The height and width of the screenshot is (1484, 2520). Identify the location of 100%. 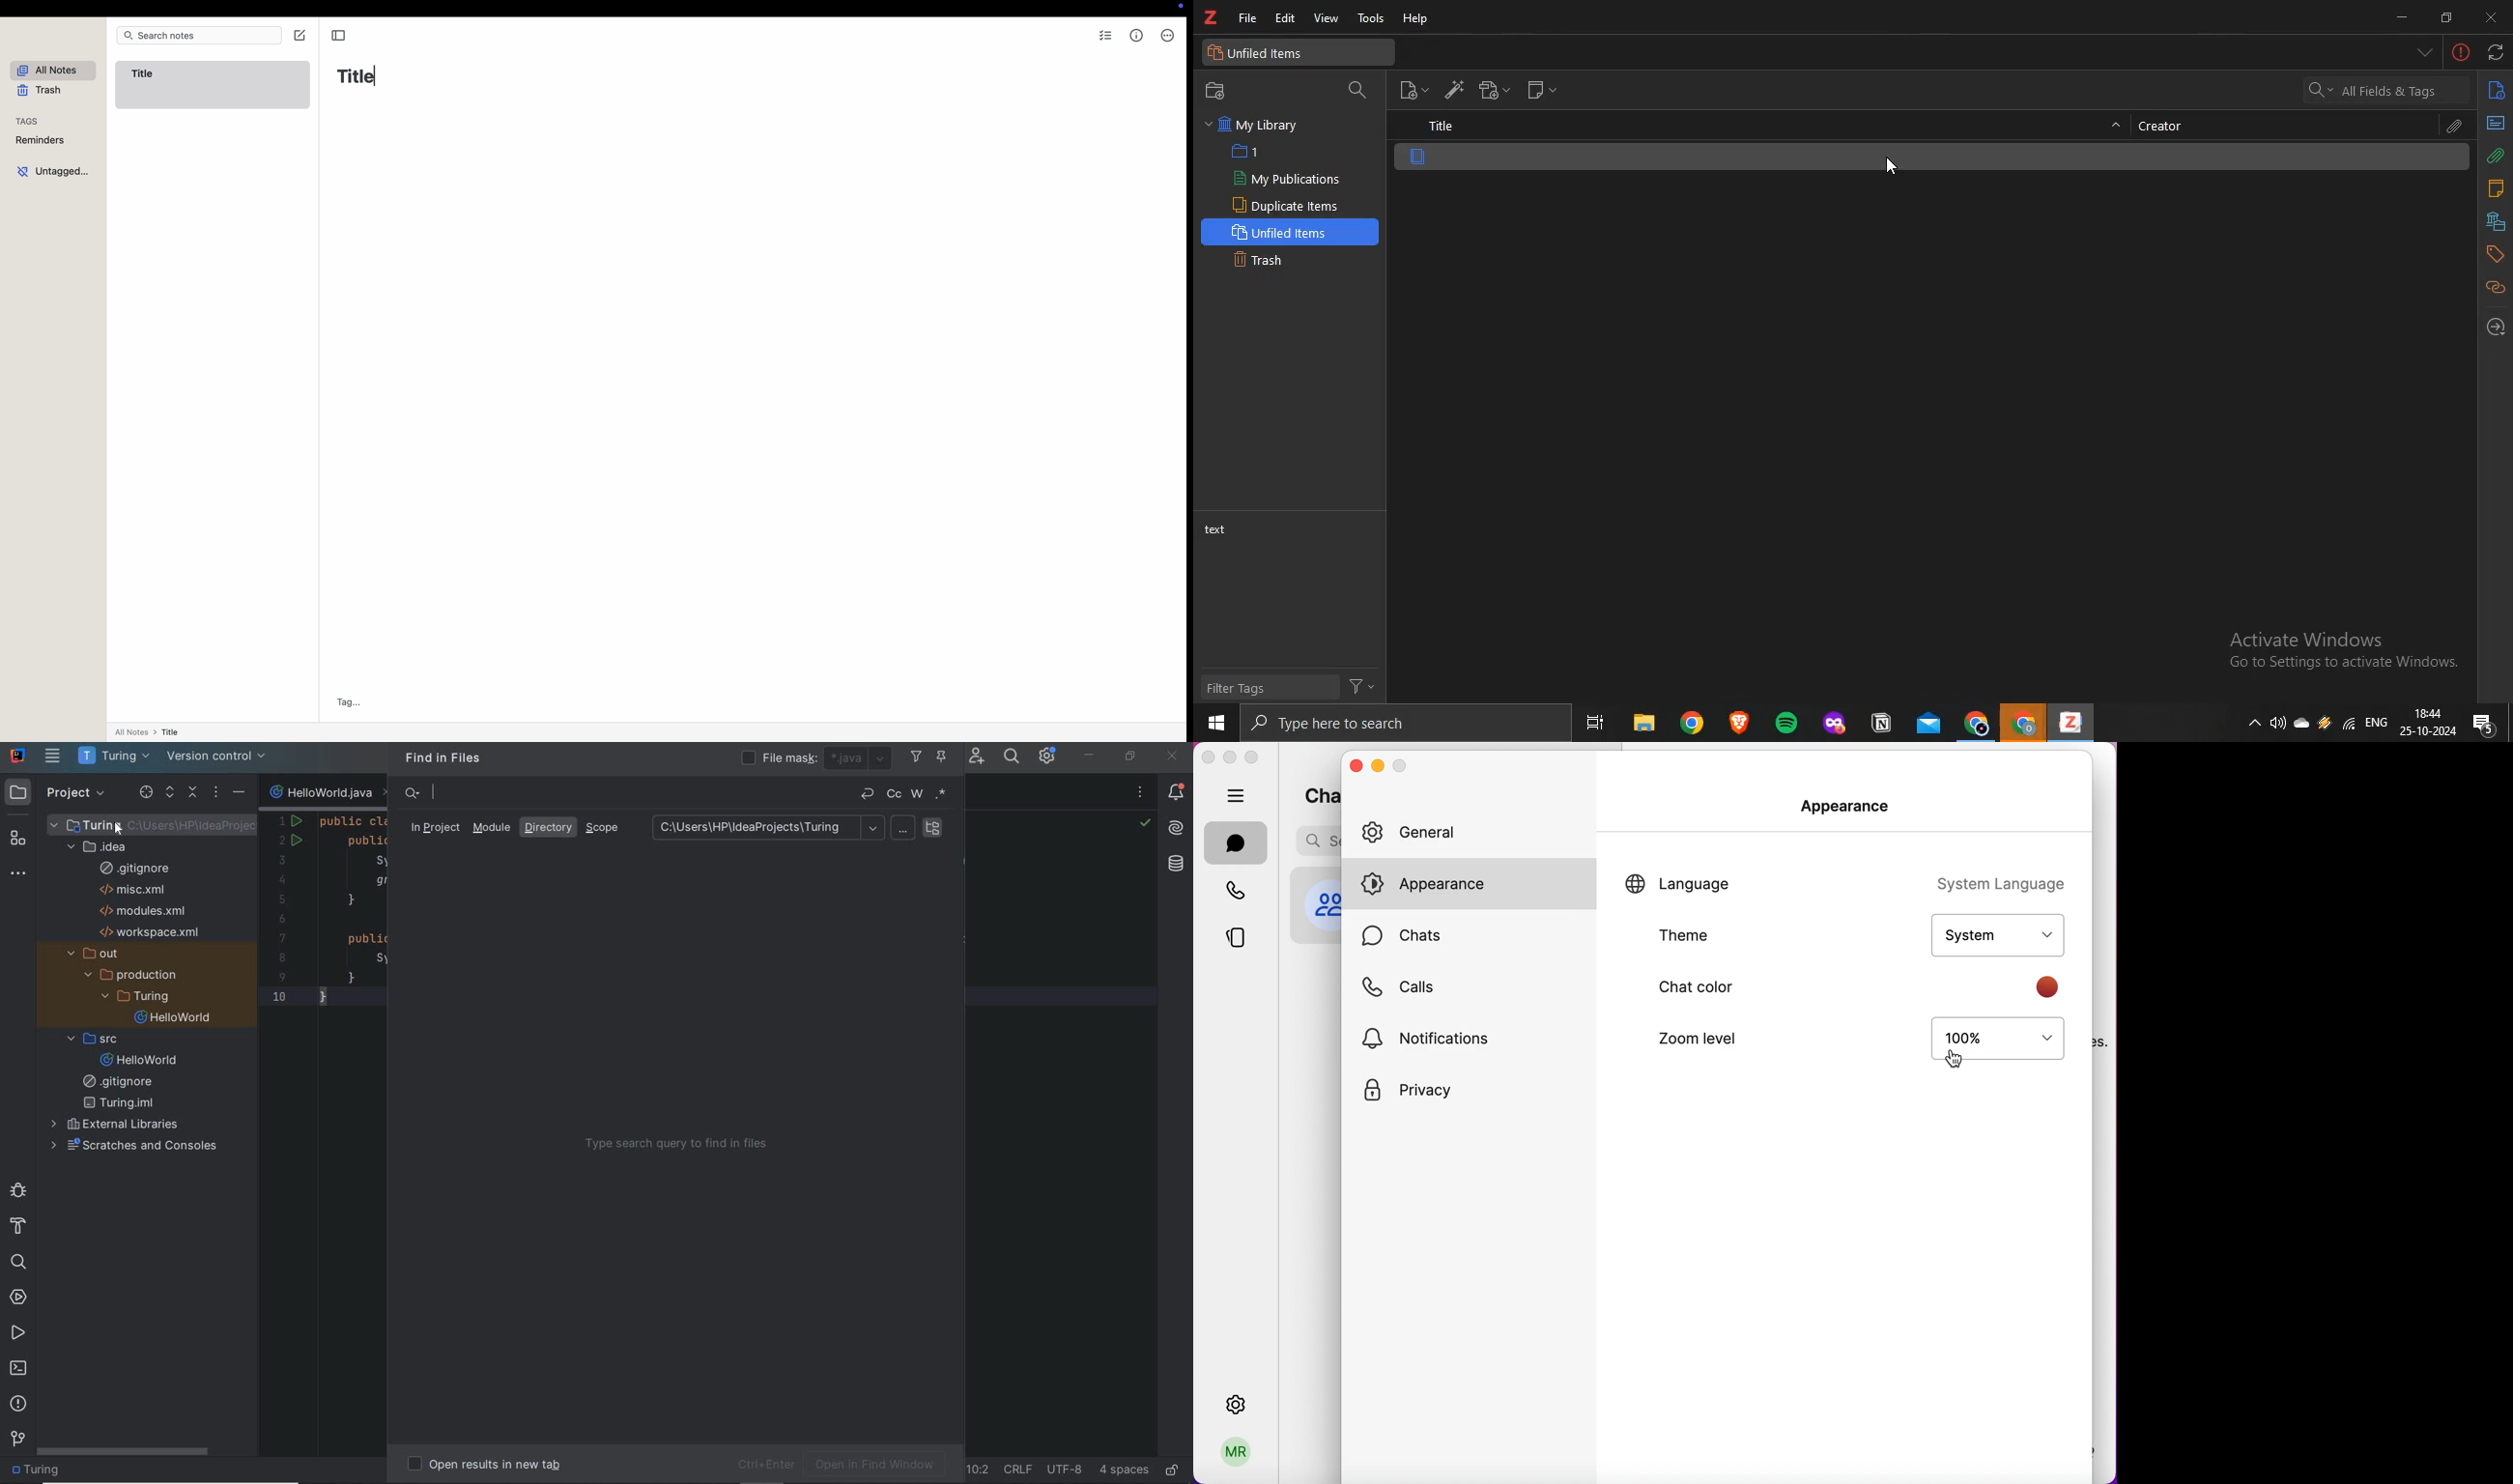
(1999, 1044).